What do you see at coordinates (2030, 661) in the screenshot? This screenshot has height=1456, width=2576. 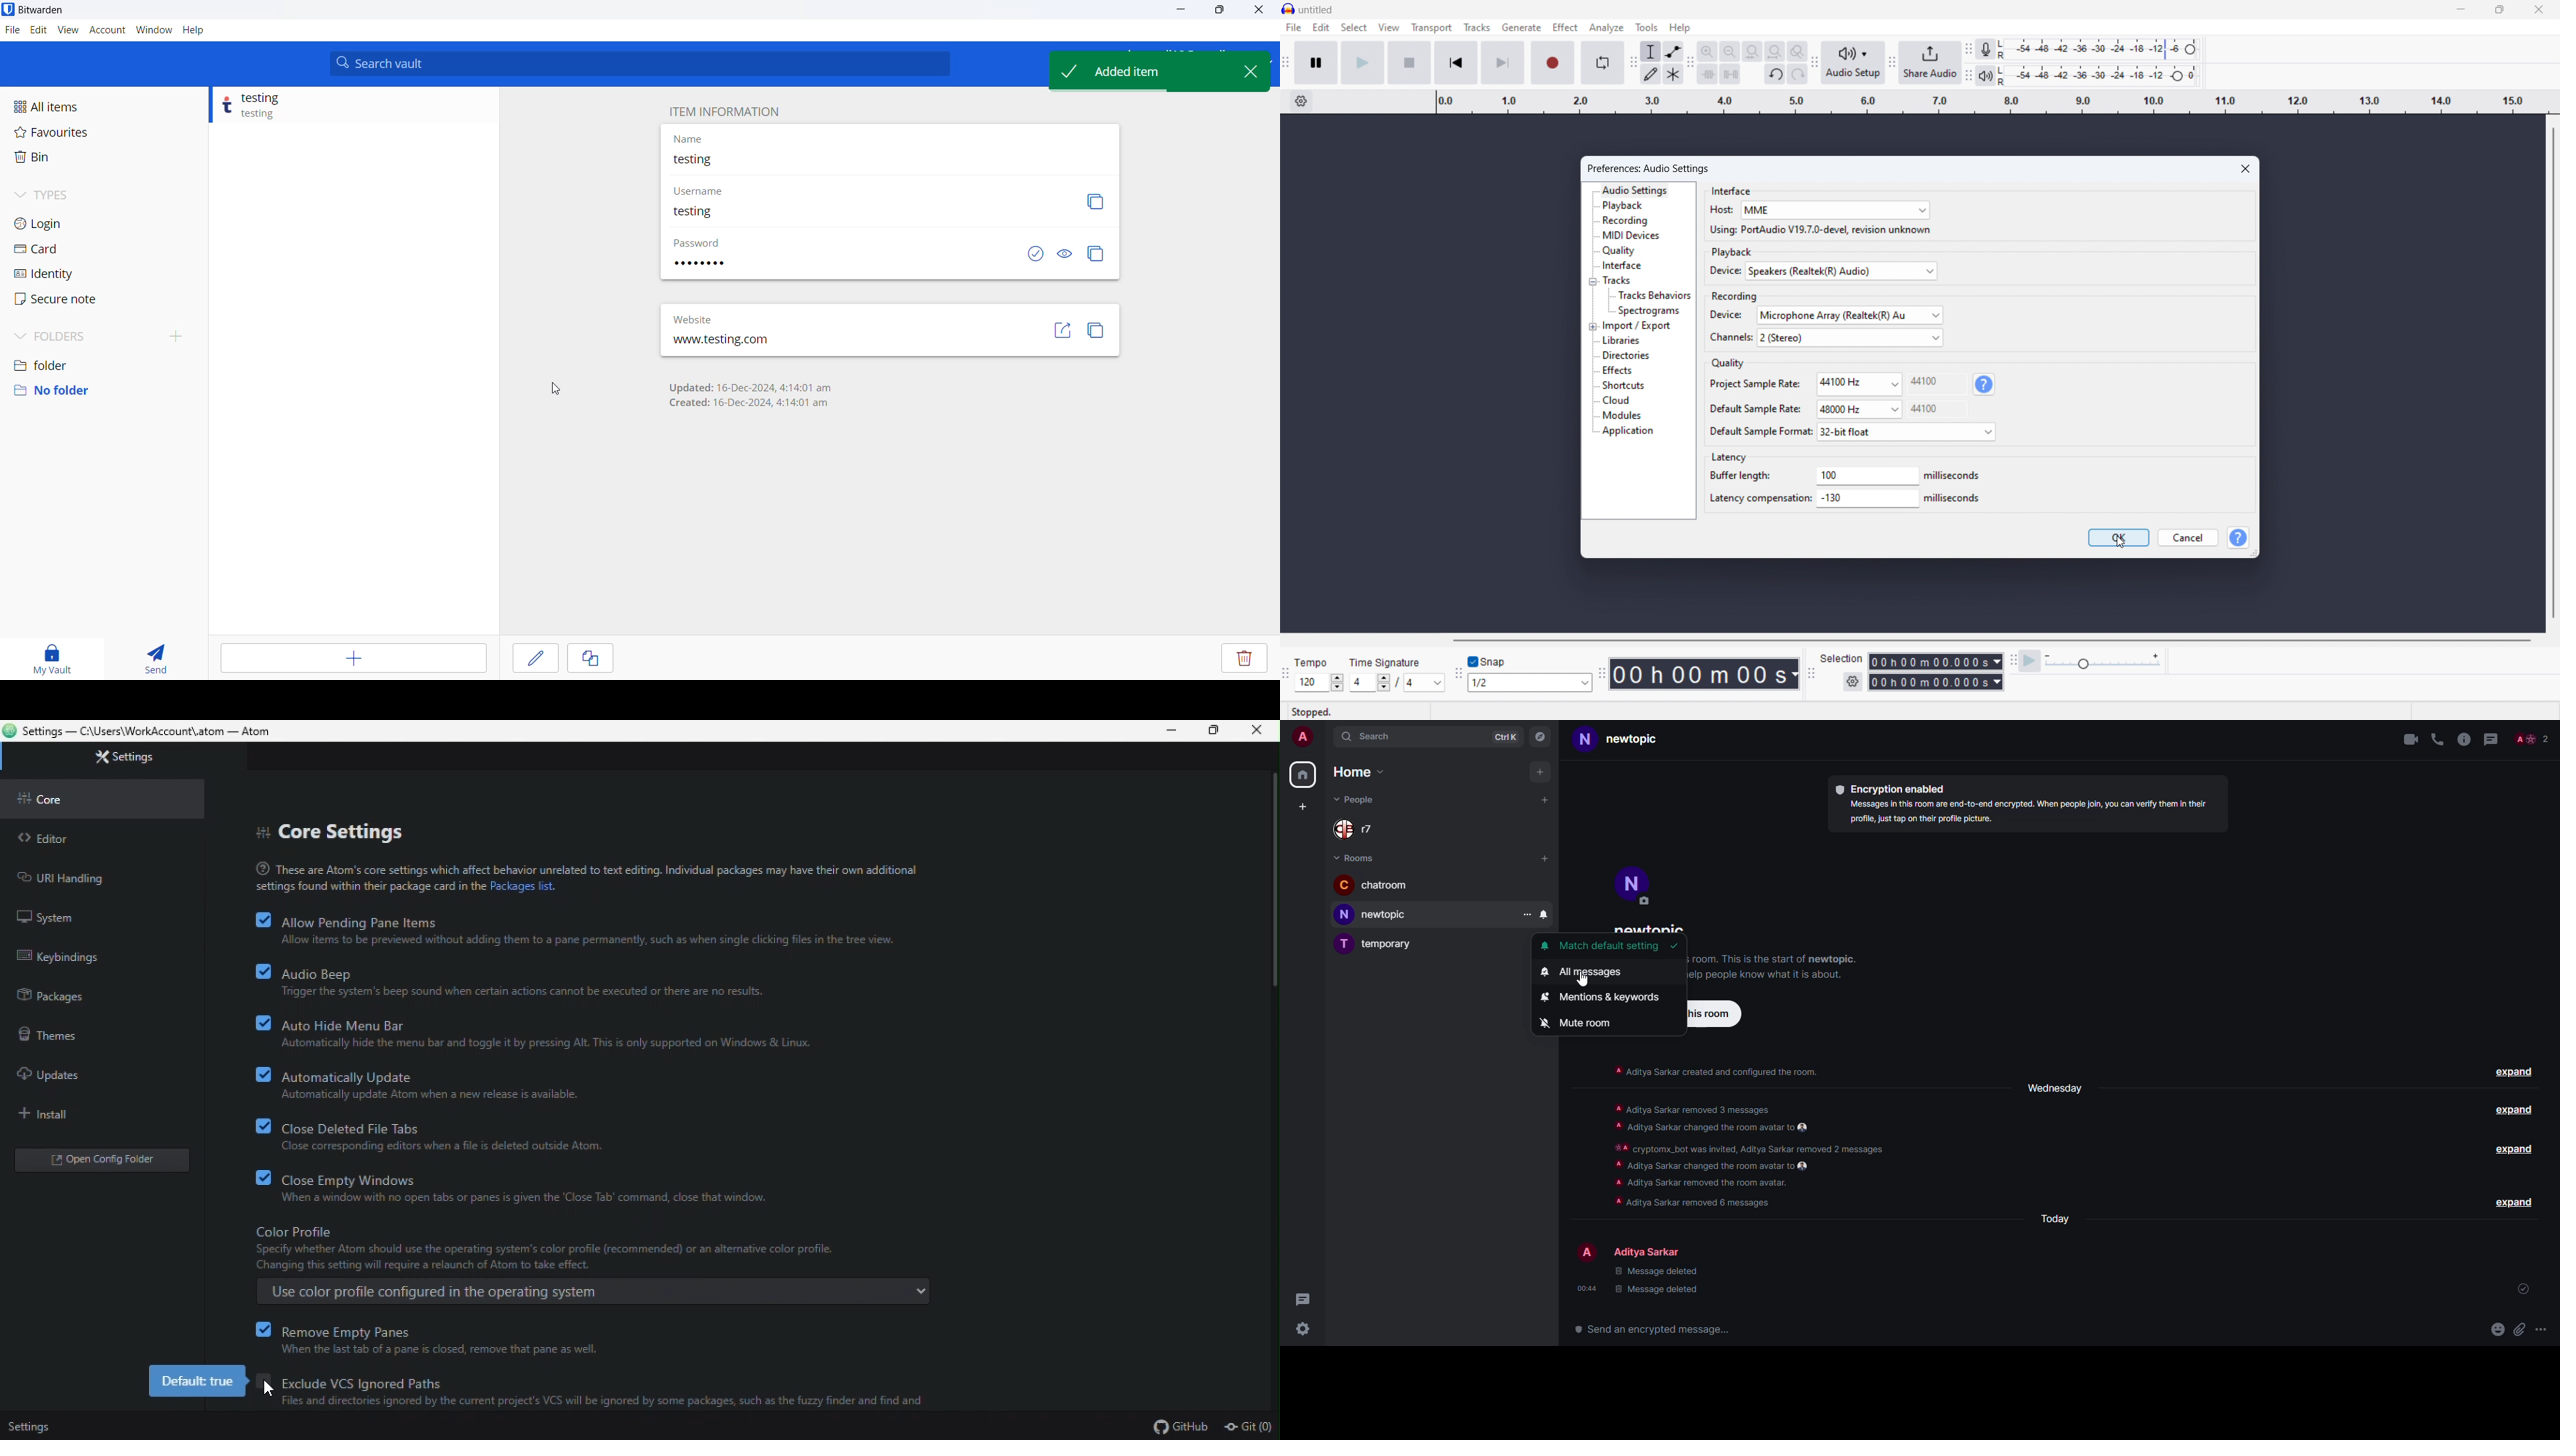 I see `play at speed` at bounding box center [2030, 661].